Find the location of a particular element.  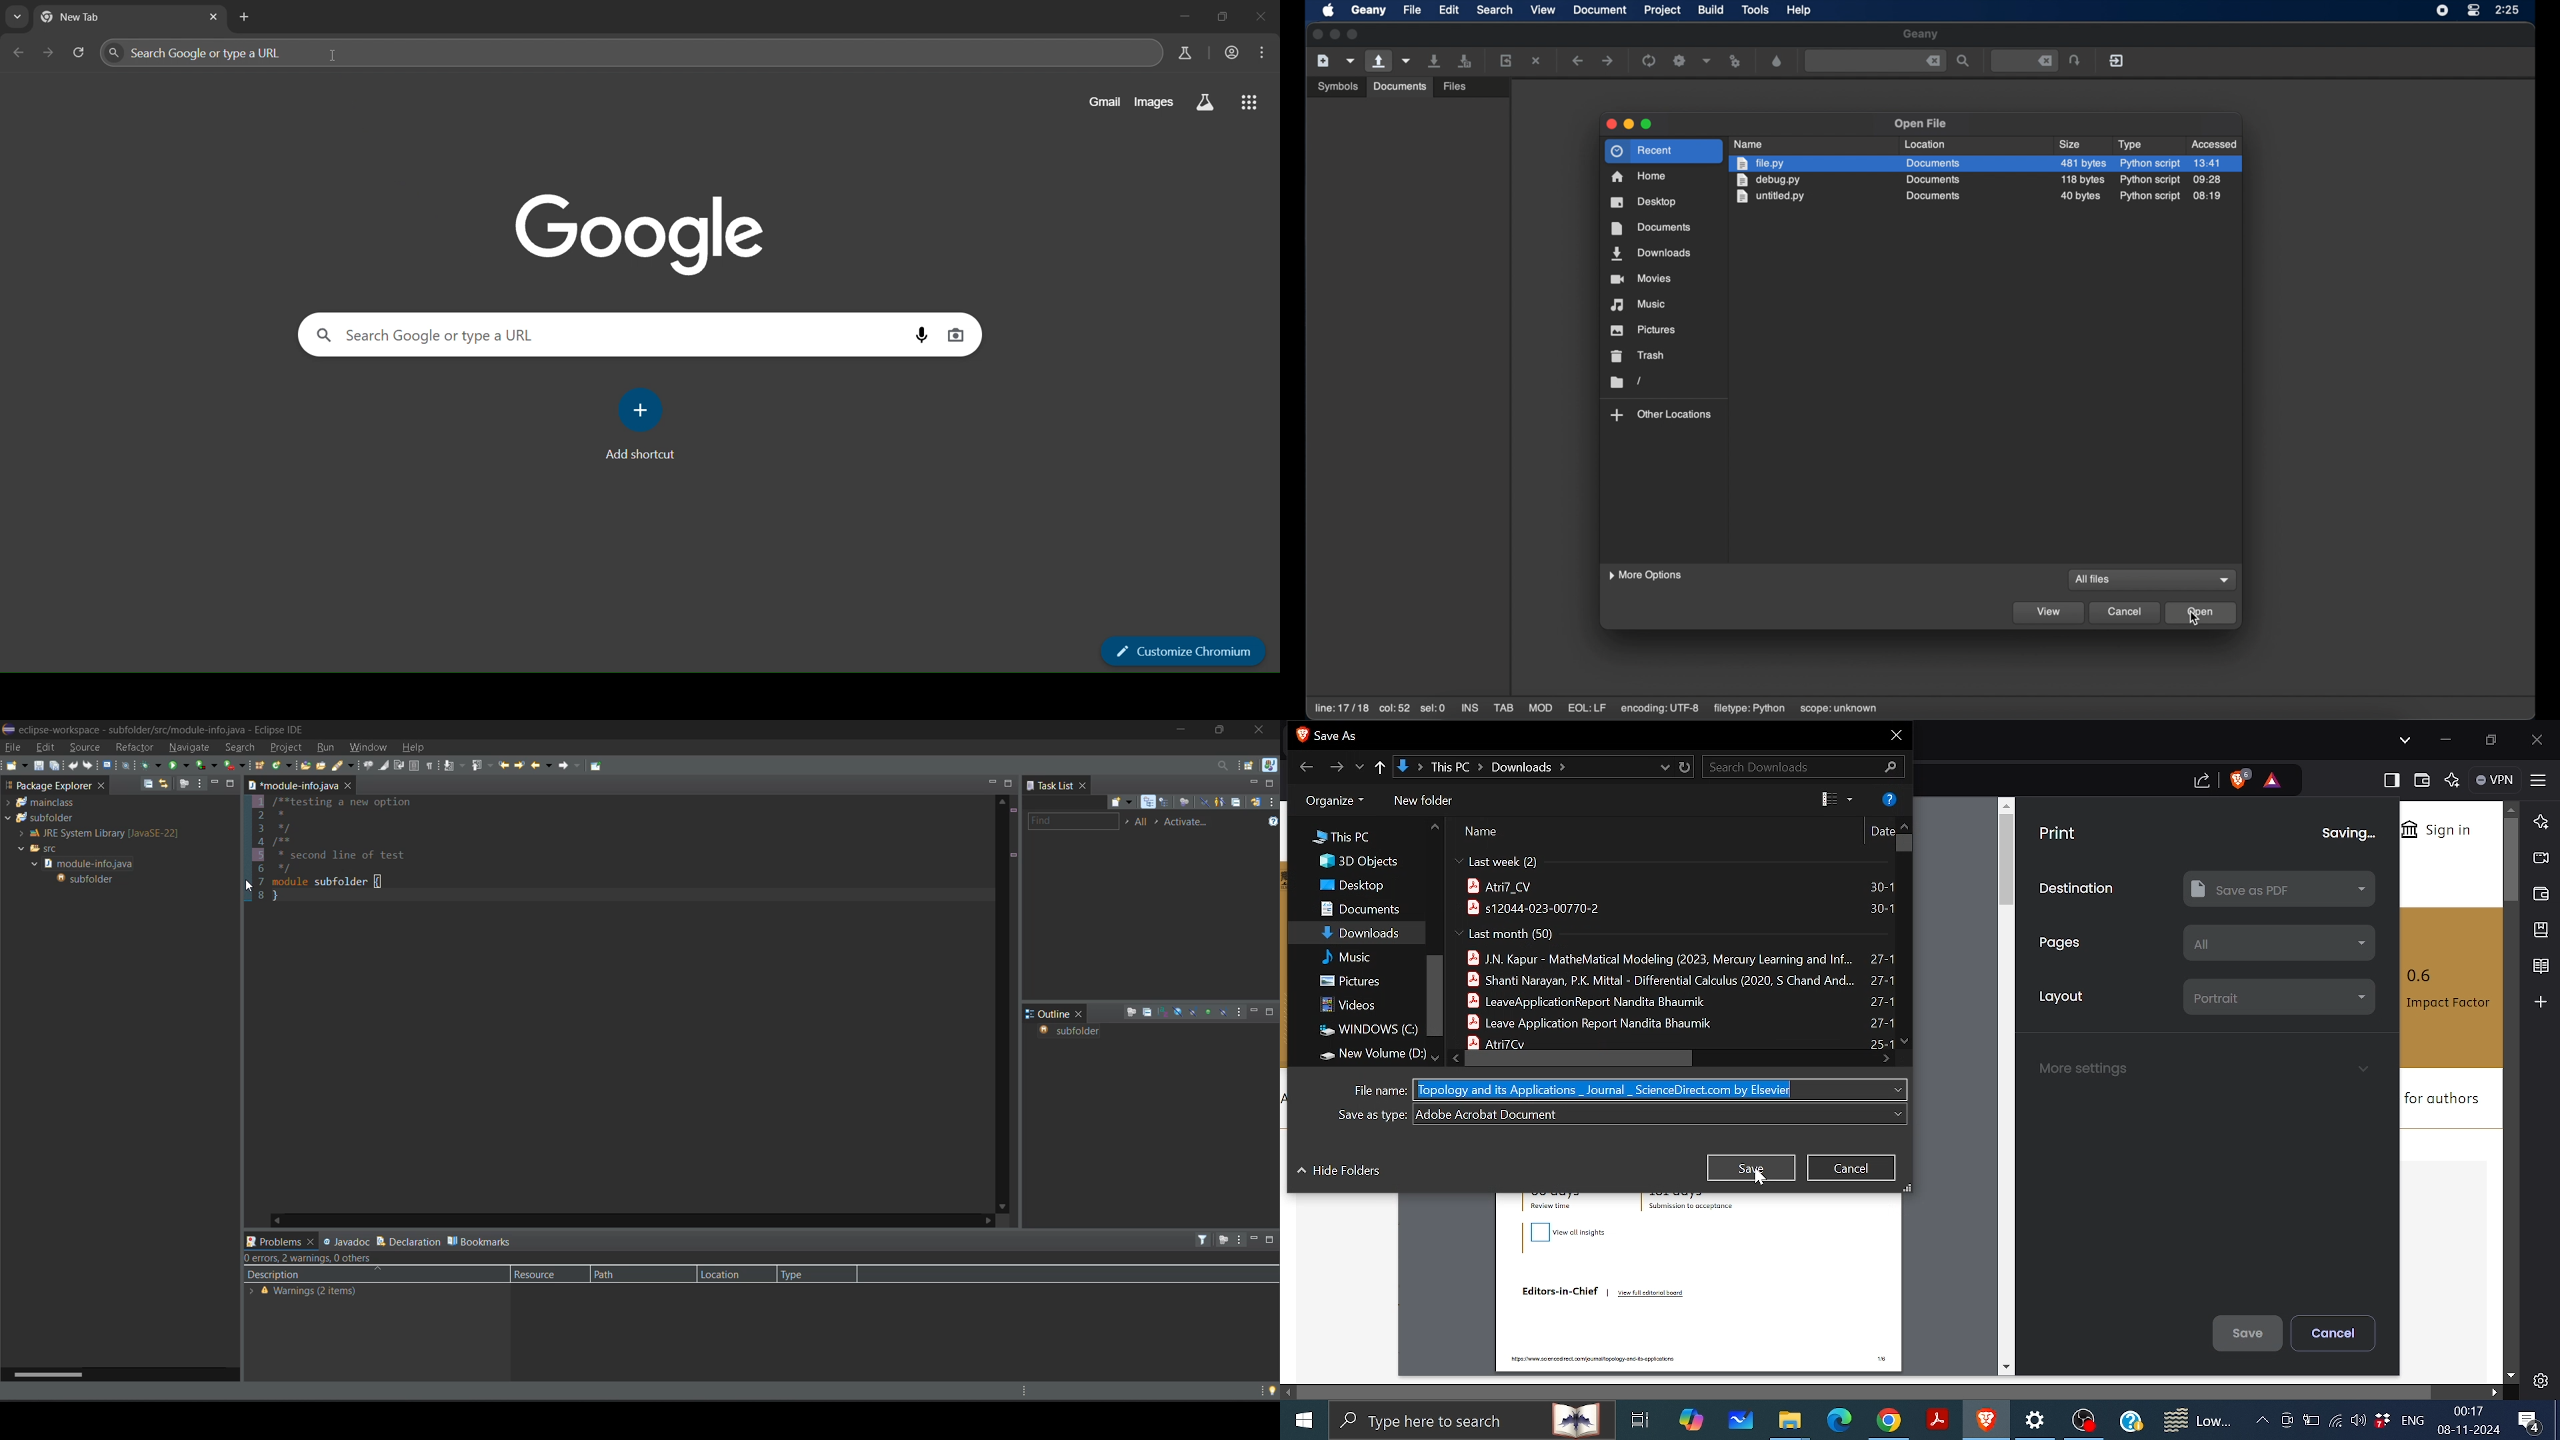

search labs is located at coordinates (1203, 103).